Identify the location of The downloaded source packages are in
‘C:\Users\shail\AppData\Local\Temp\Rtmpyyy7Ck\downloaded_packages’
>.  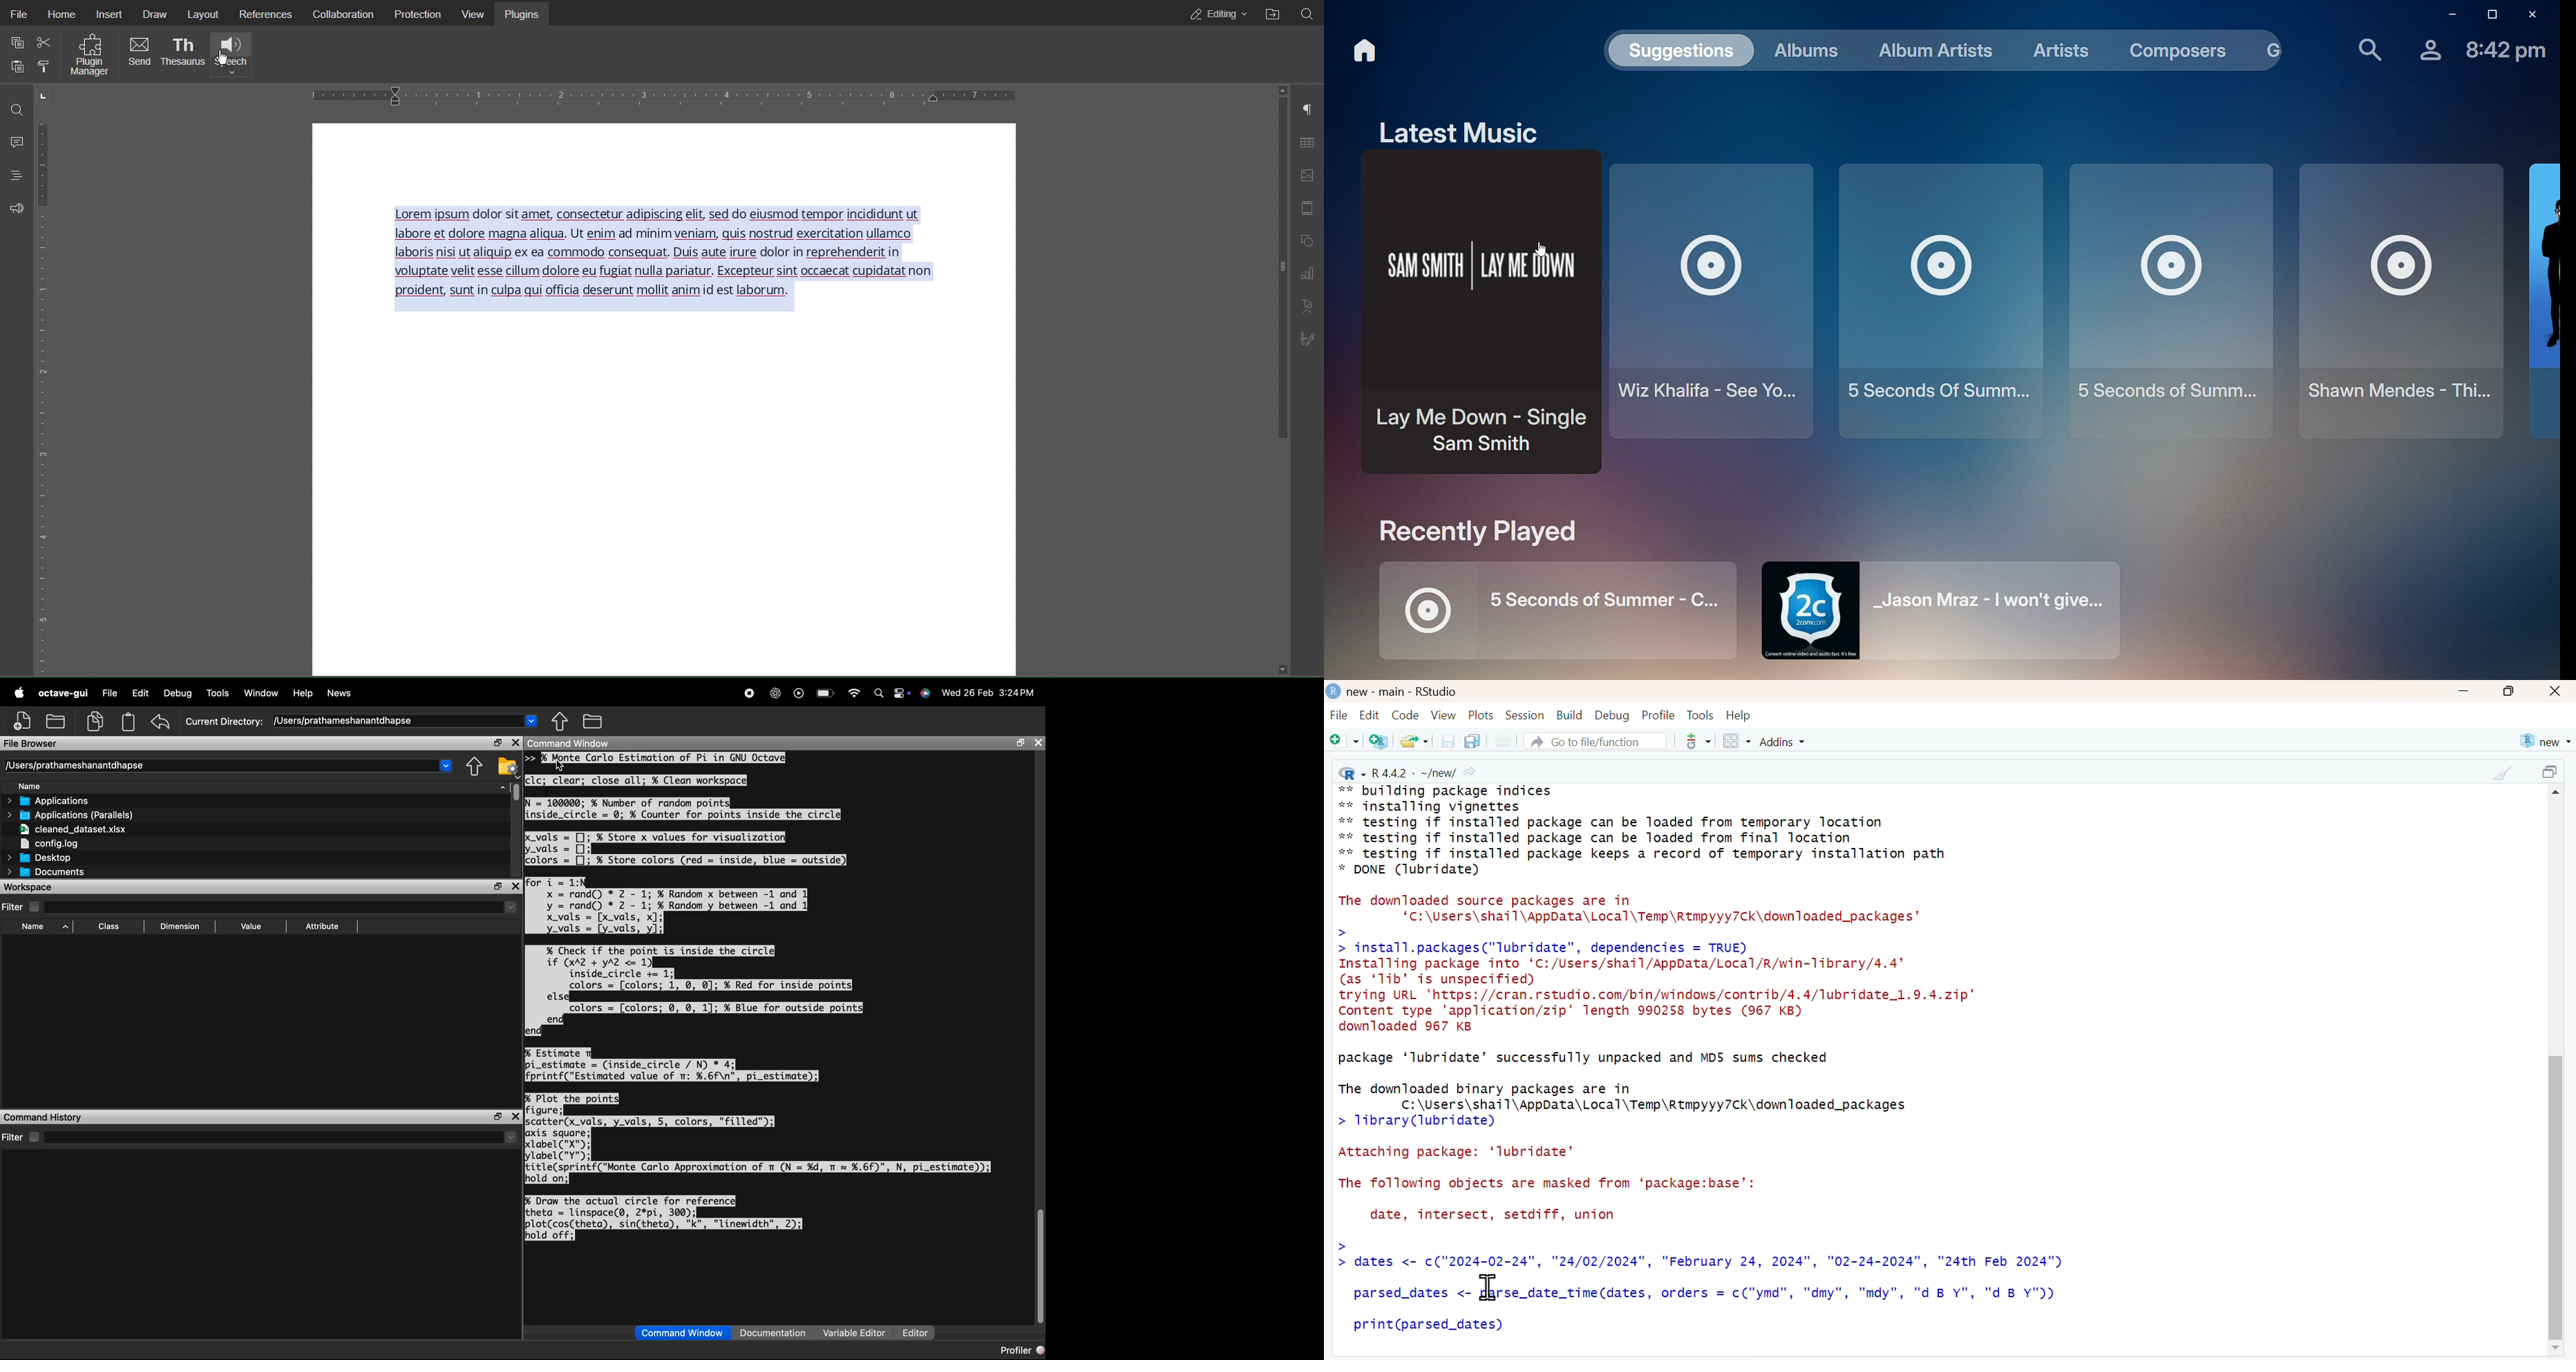
(1640, 915).